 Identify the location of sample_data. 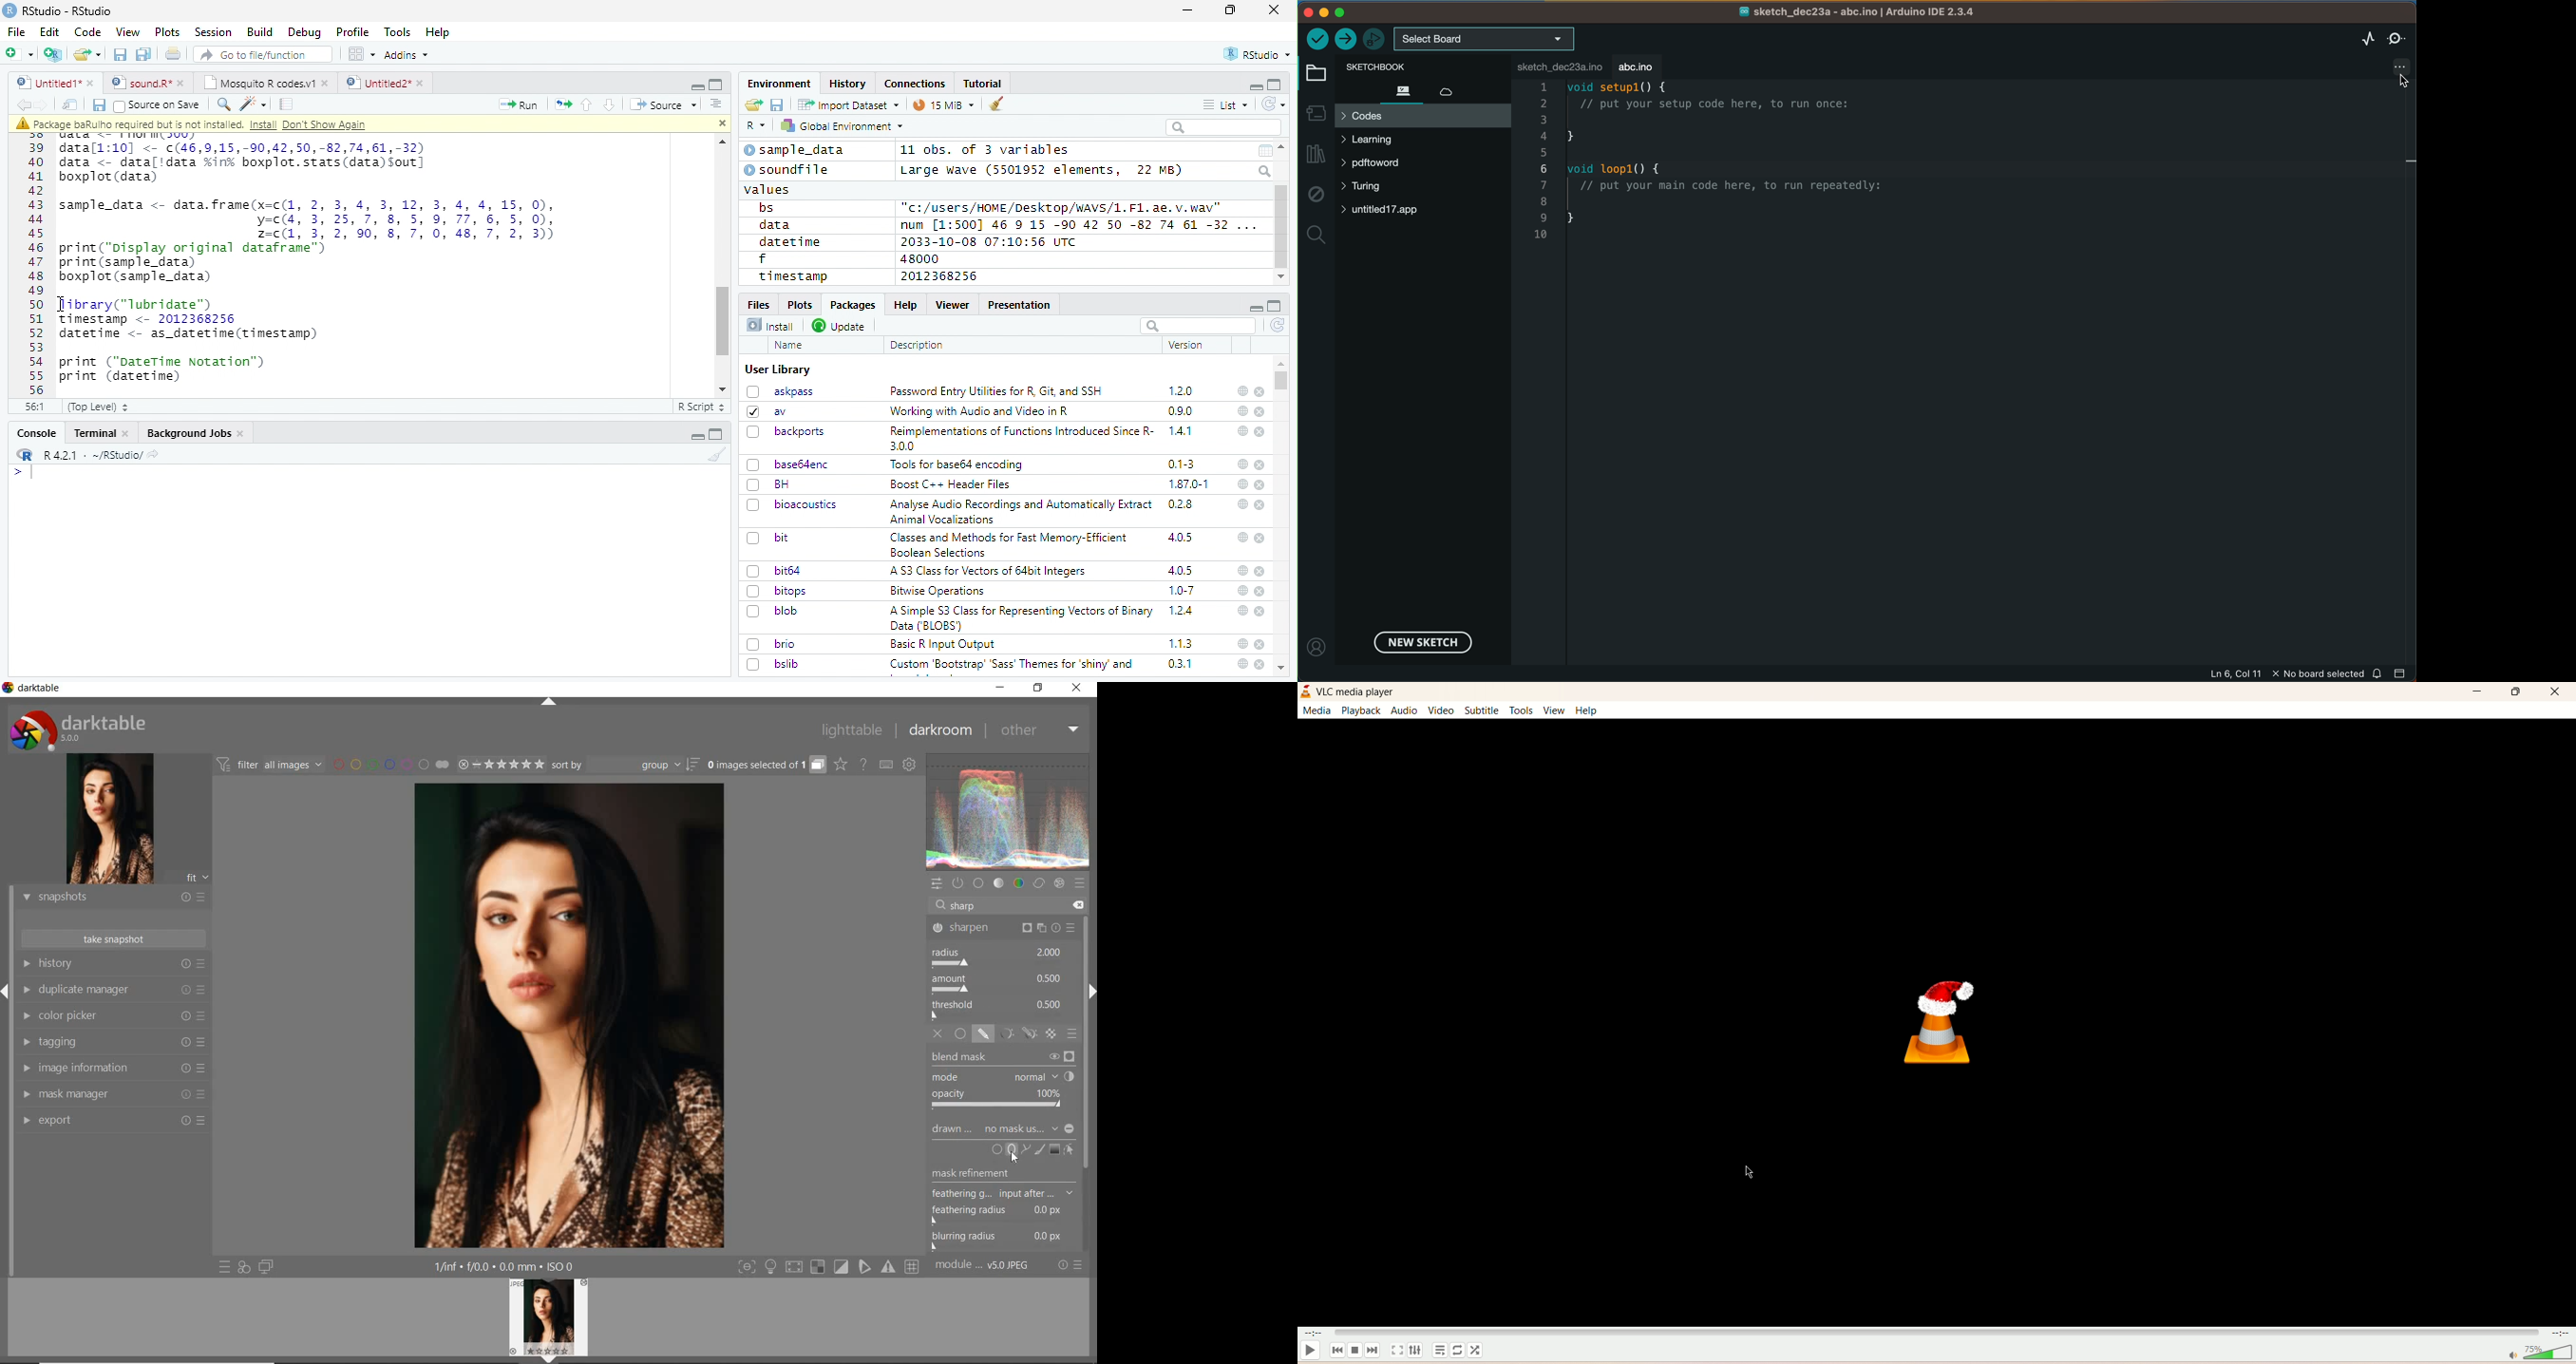
(797, 150).